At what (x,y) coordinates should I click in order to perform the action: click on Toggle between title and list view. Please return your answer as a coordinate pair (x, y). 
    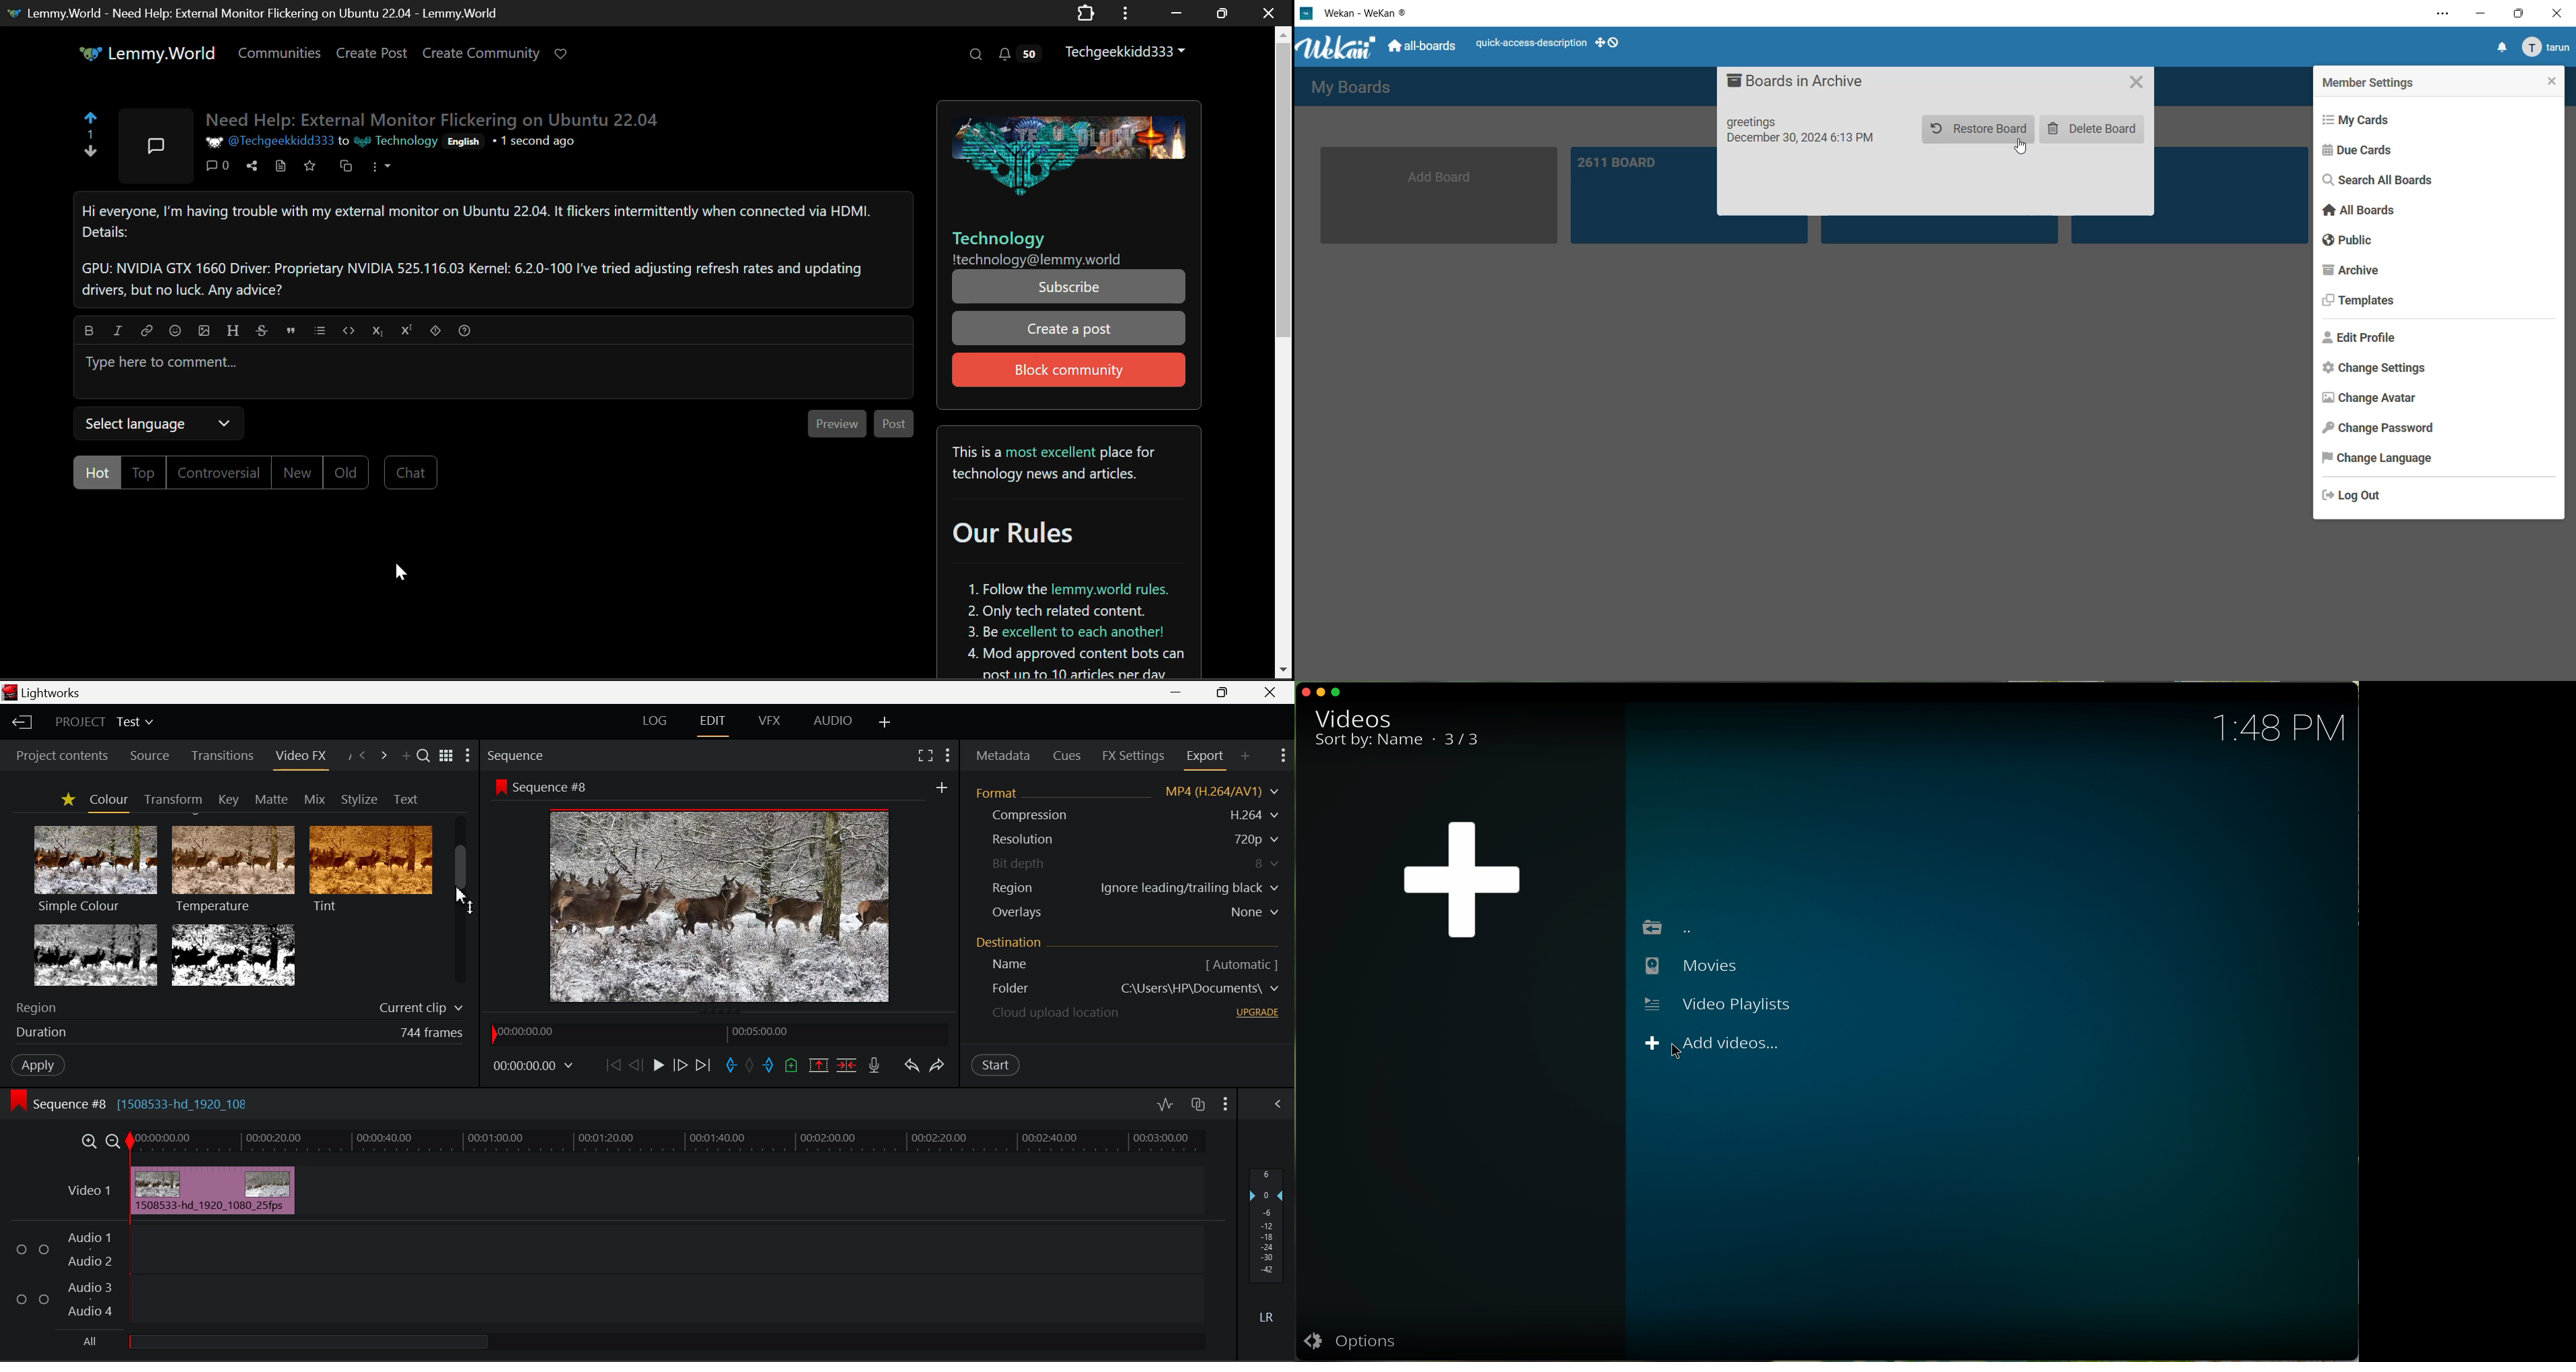
    Looking at the image, I should click on (448, 757).